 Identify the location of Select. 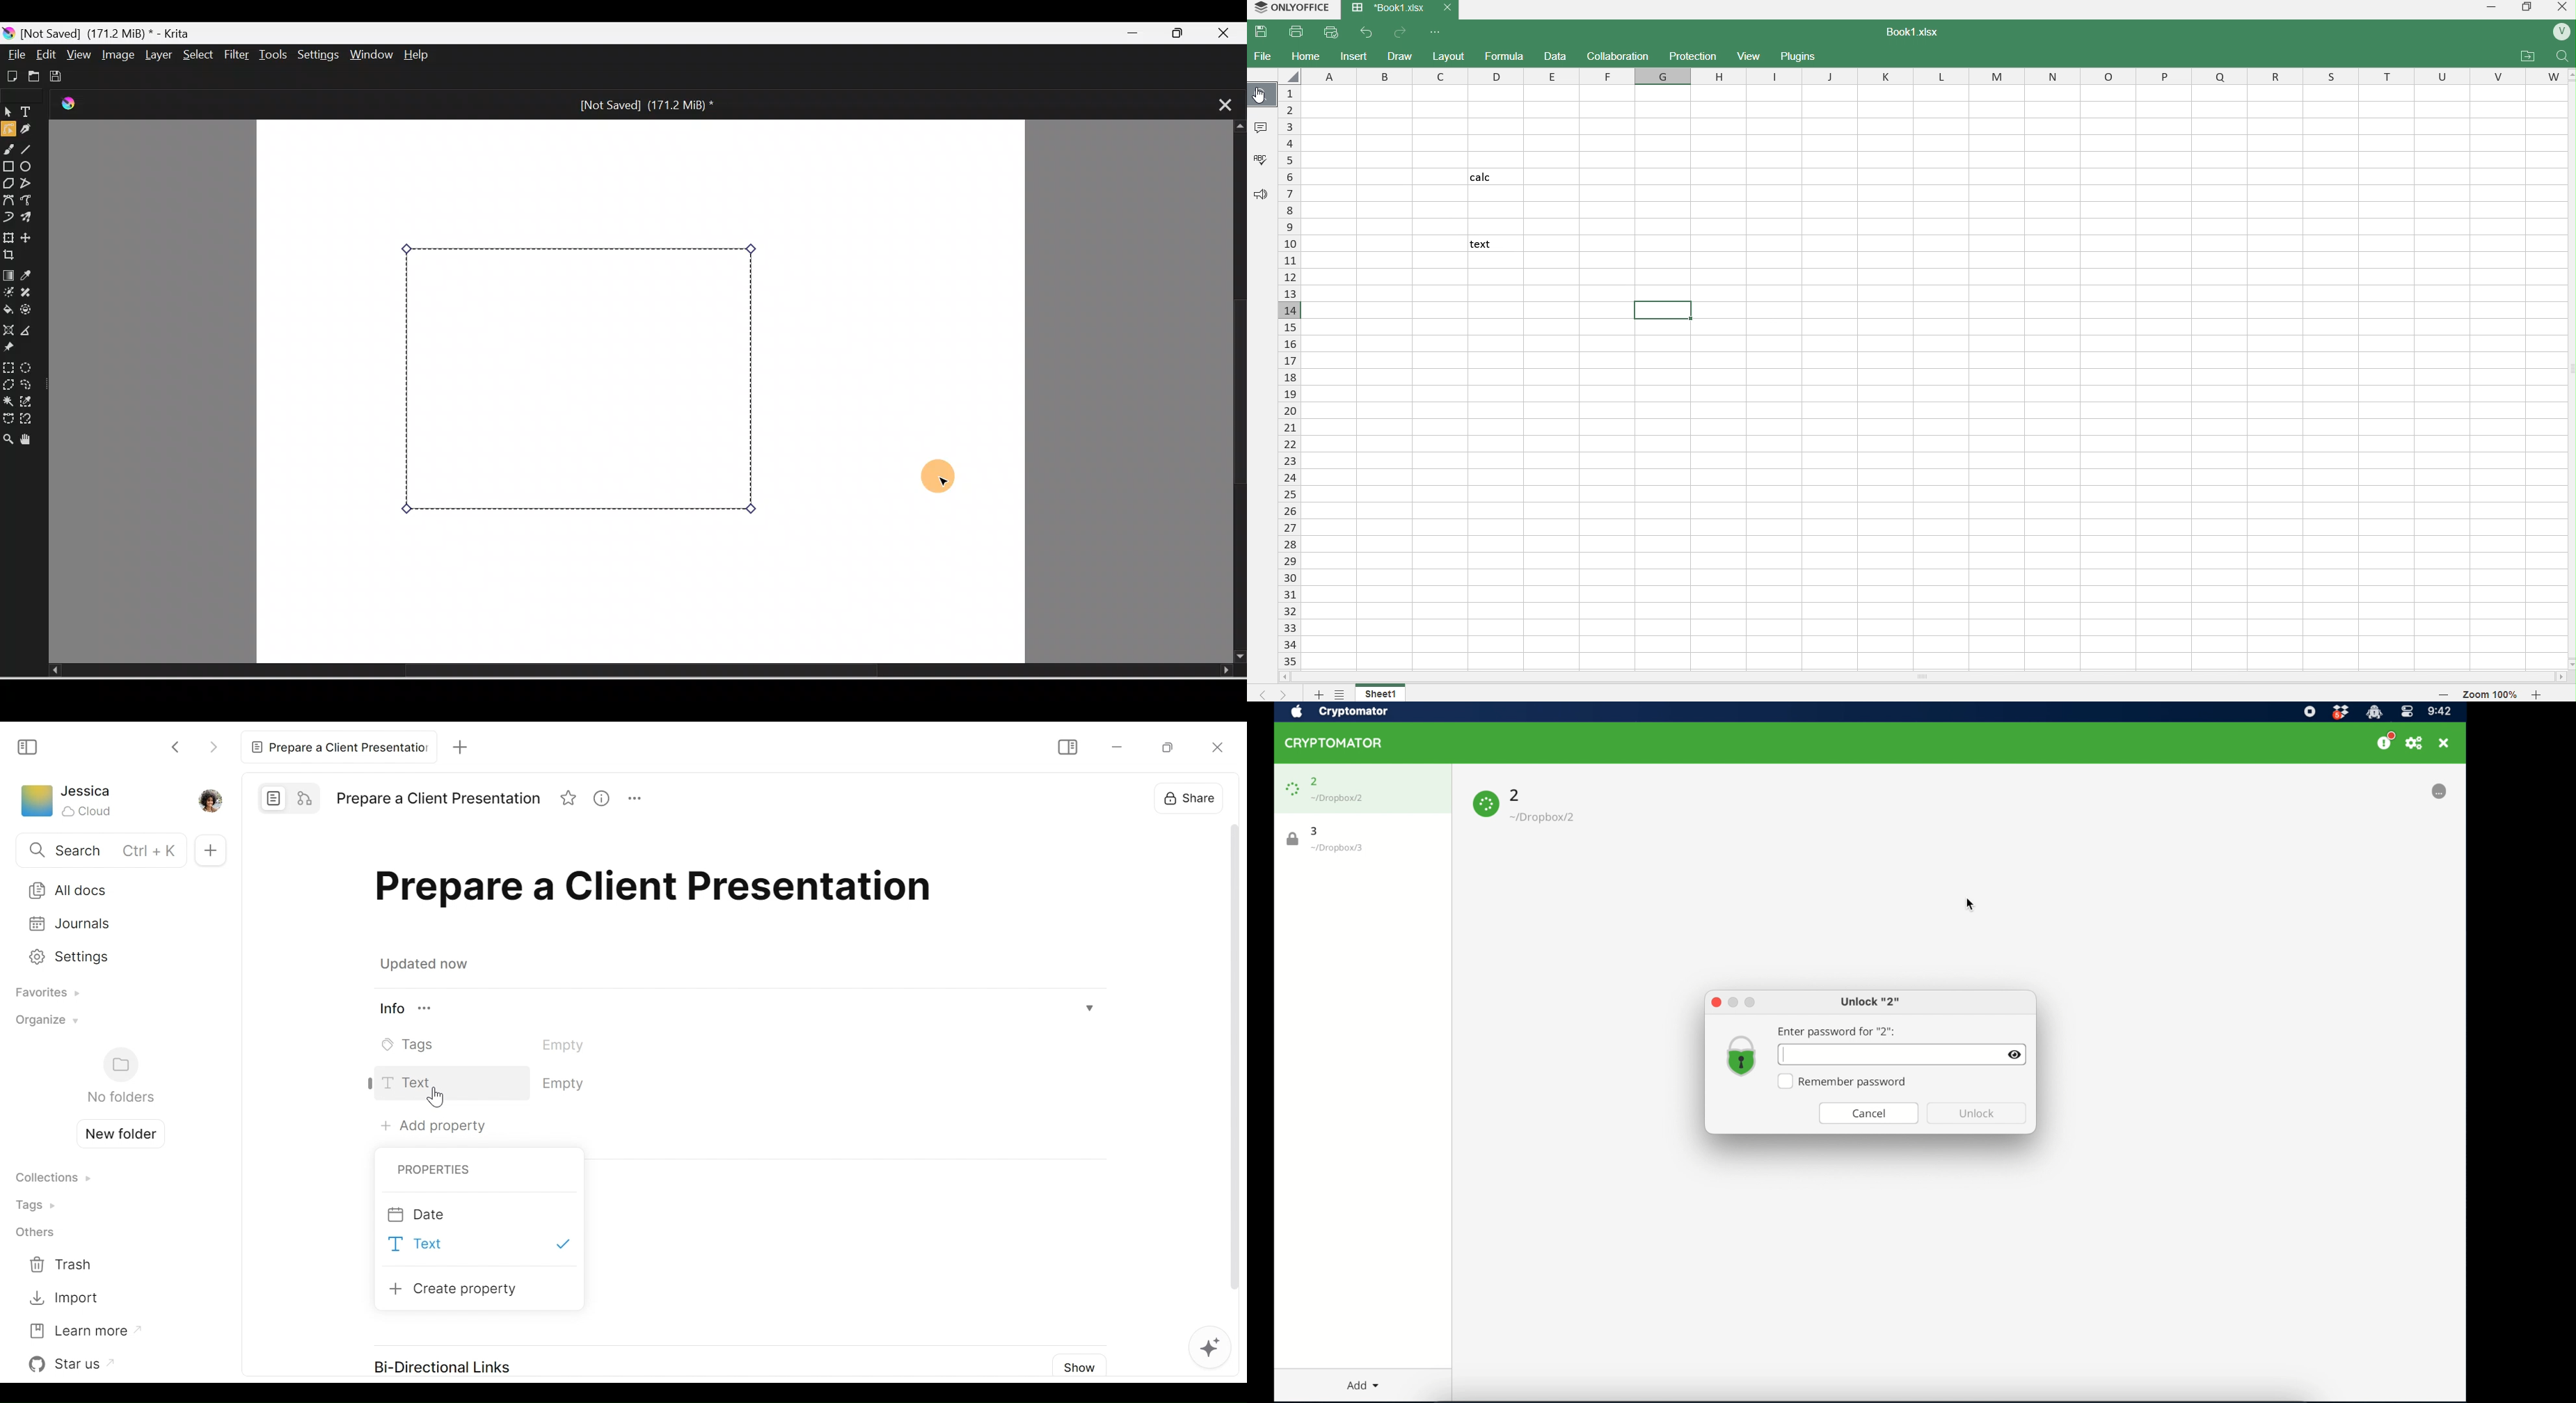
(195, 54).